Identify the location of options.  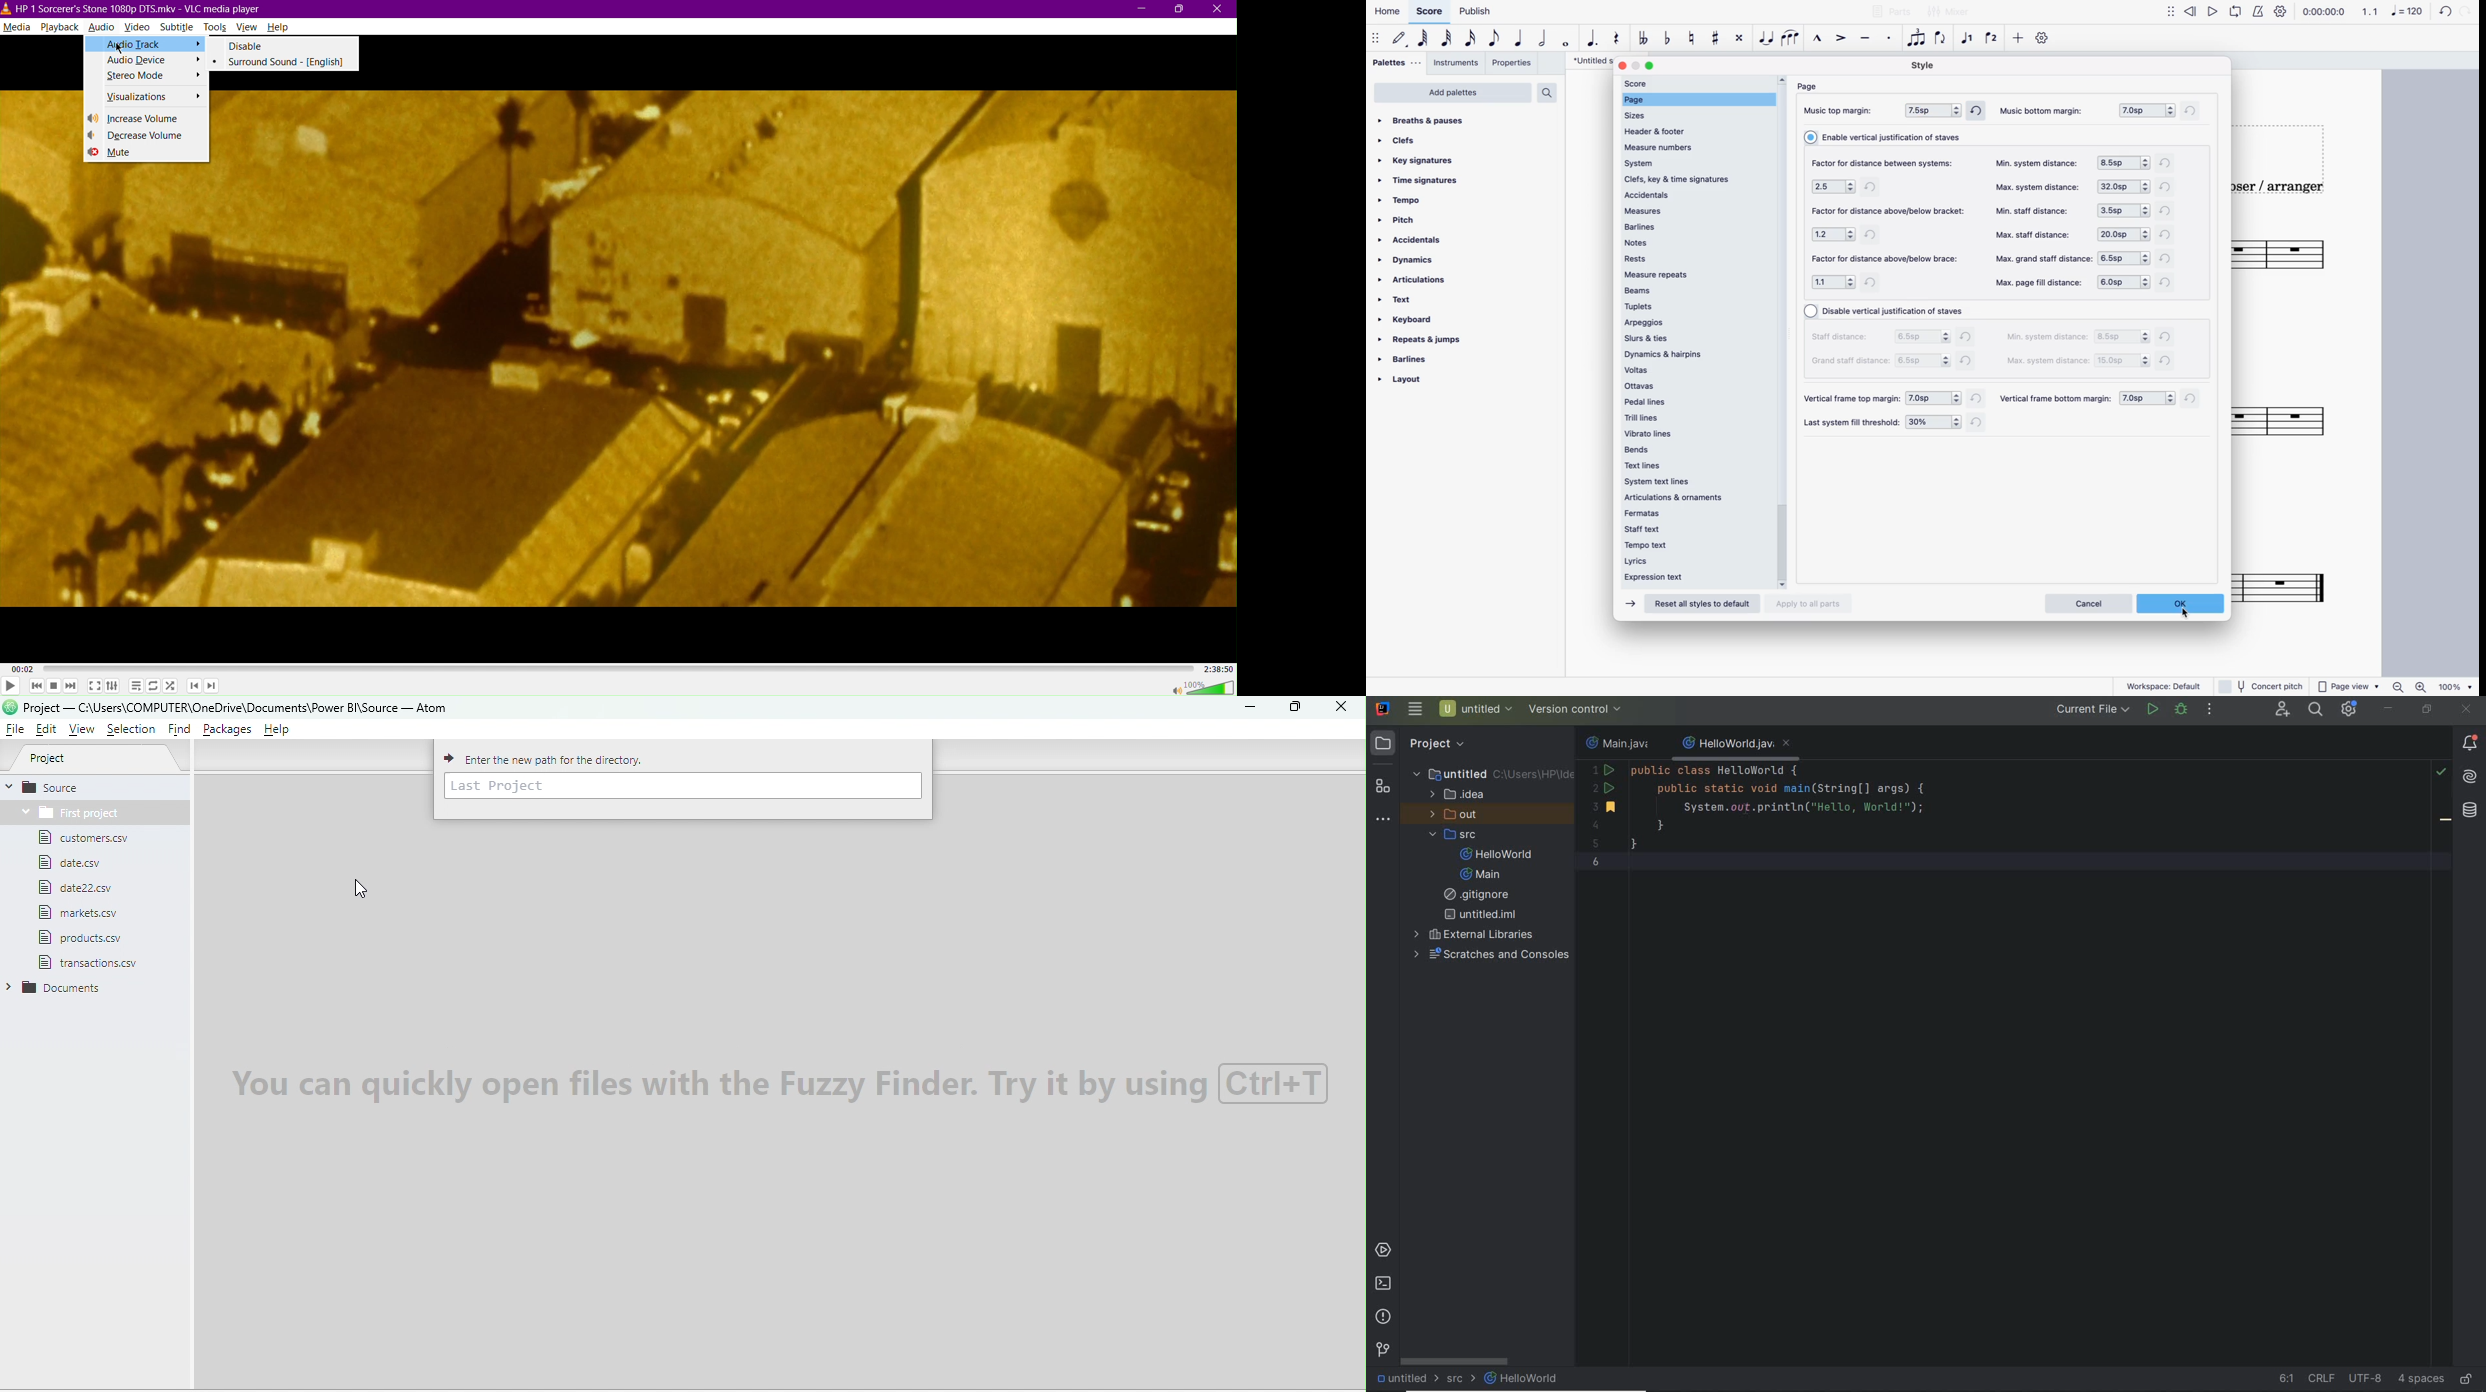
(2123, 188).